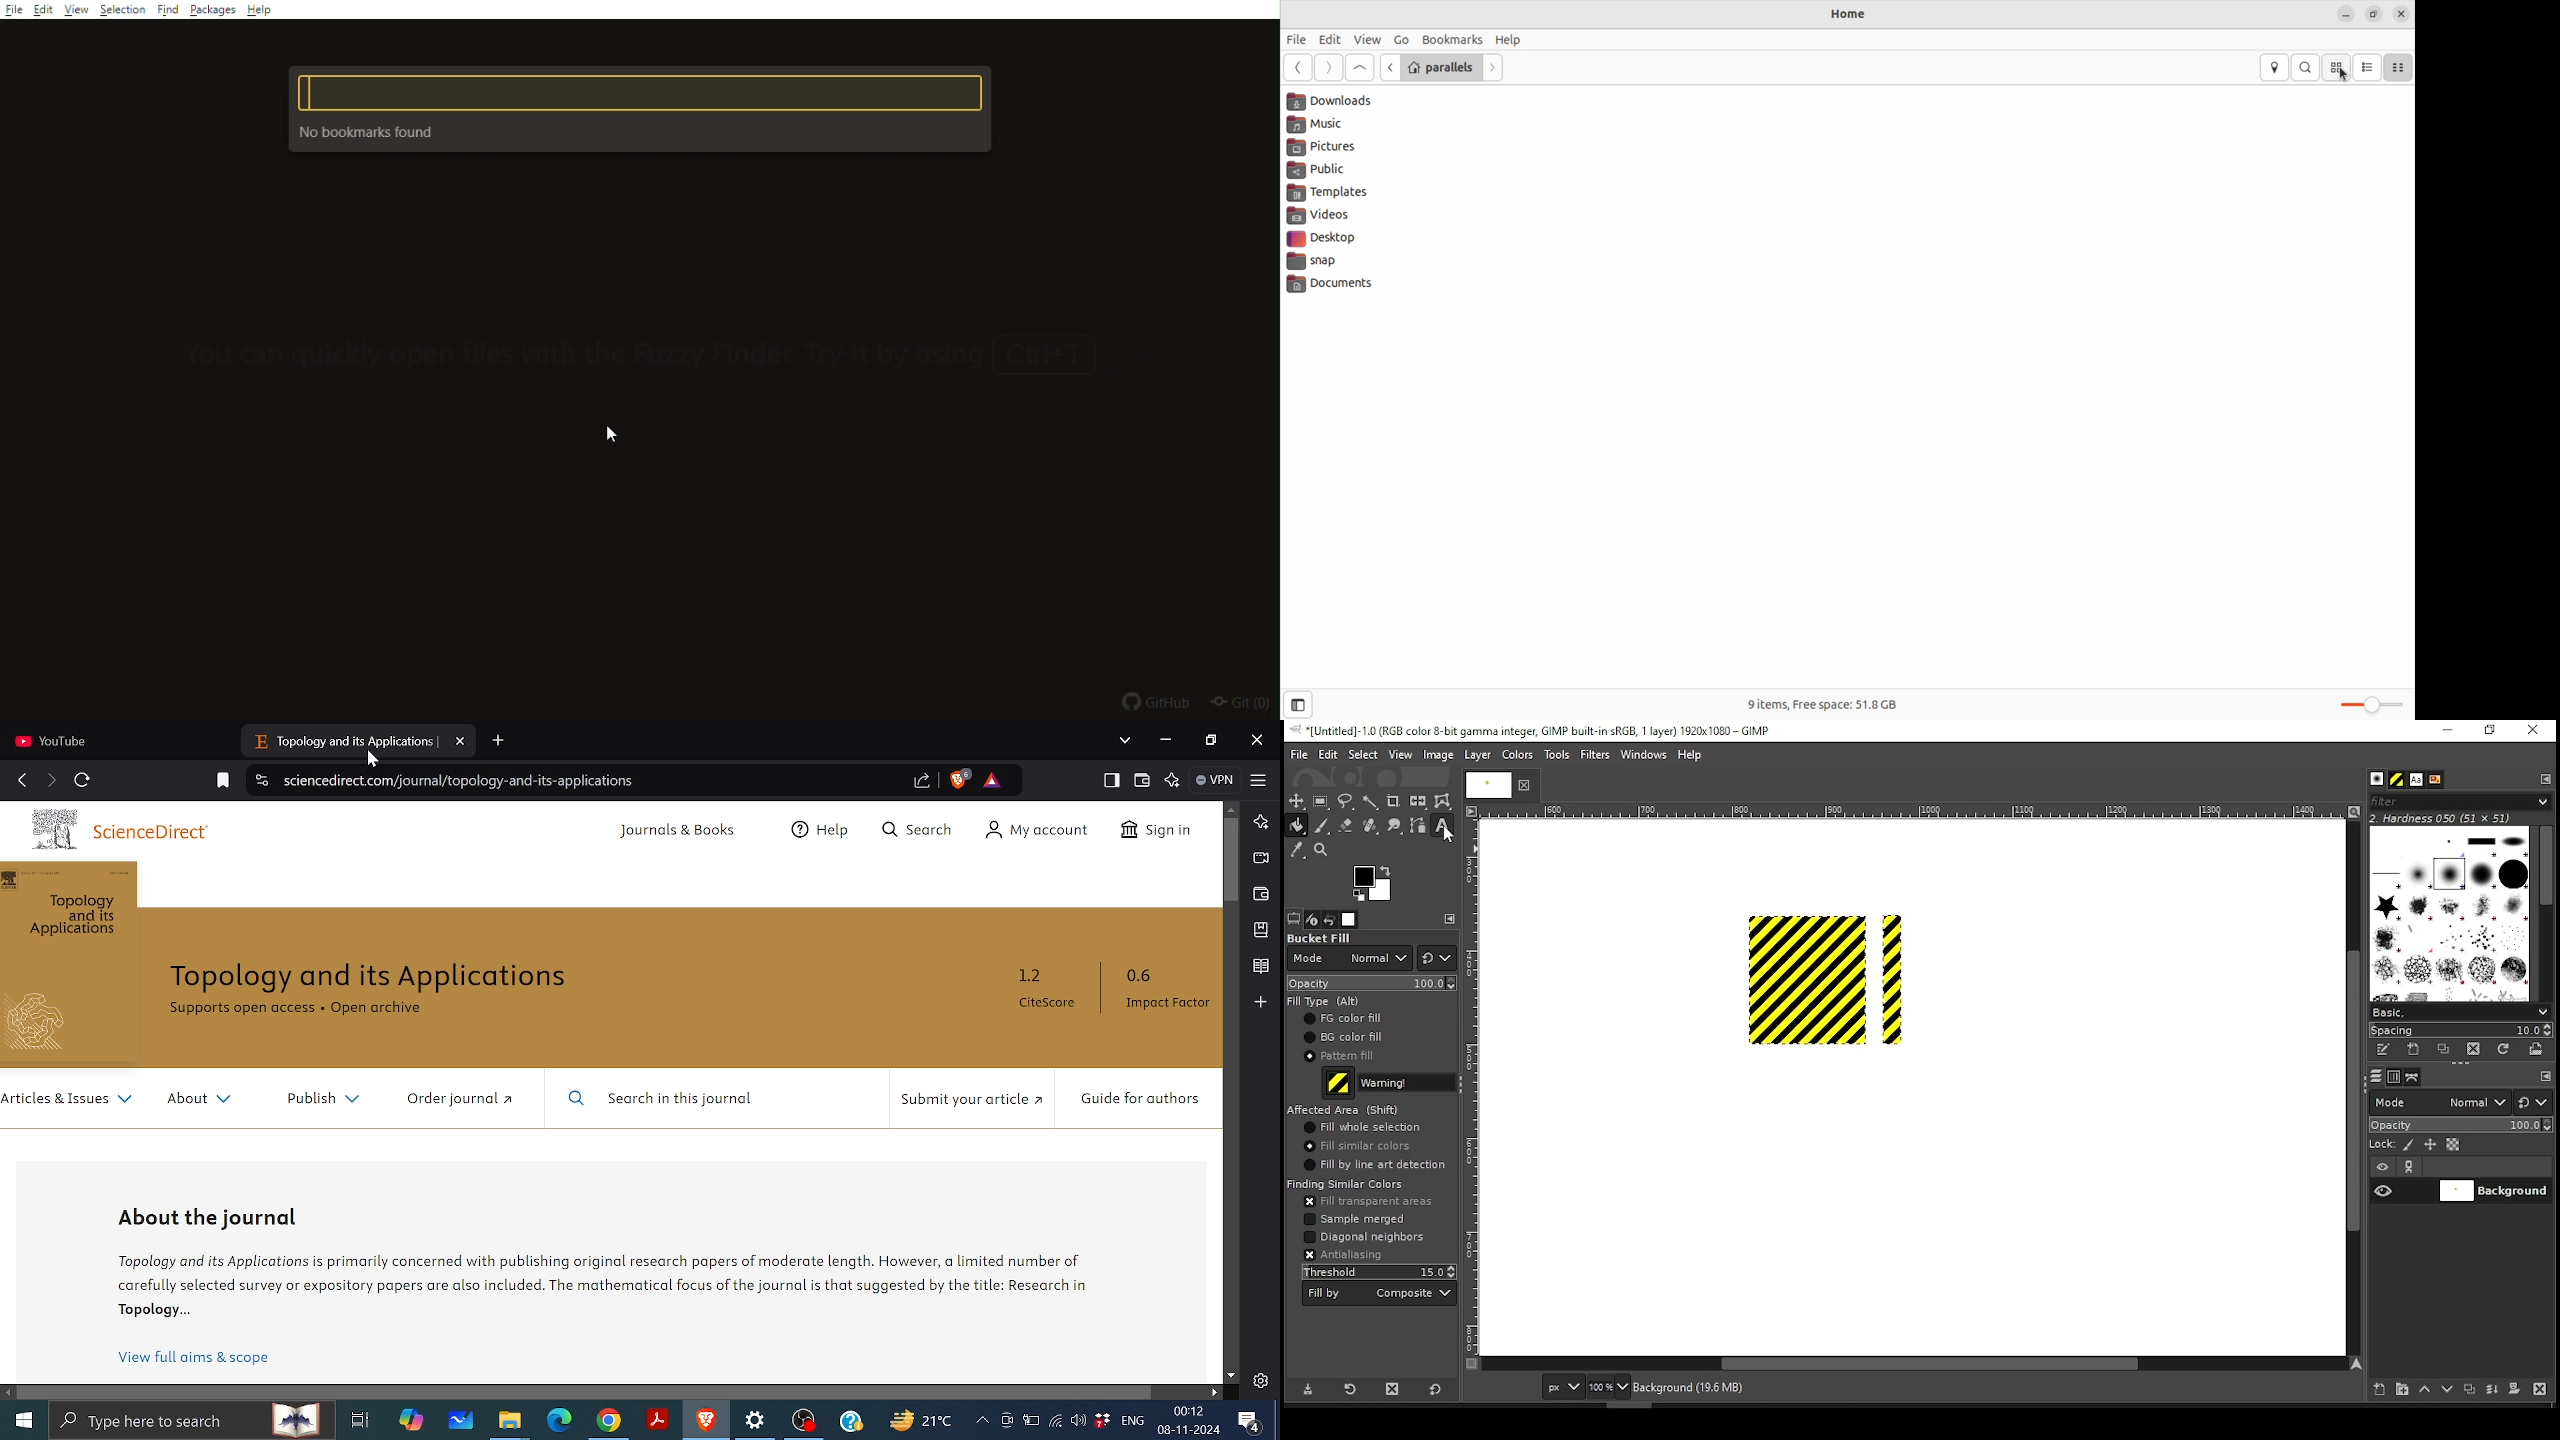 This screenshot has width=2576, height=1456. Describe the element at coordinates (982, 1421) in the screenshot. I see `Show hidden icons` at that location.